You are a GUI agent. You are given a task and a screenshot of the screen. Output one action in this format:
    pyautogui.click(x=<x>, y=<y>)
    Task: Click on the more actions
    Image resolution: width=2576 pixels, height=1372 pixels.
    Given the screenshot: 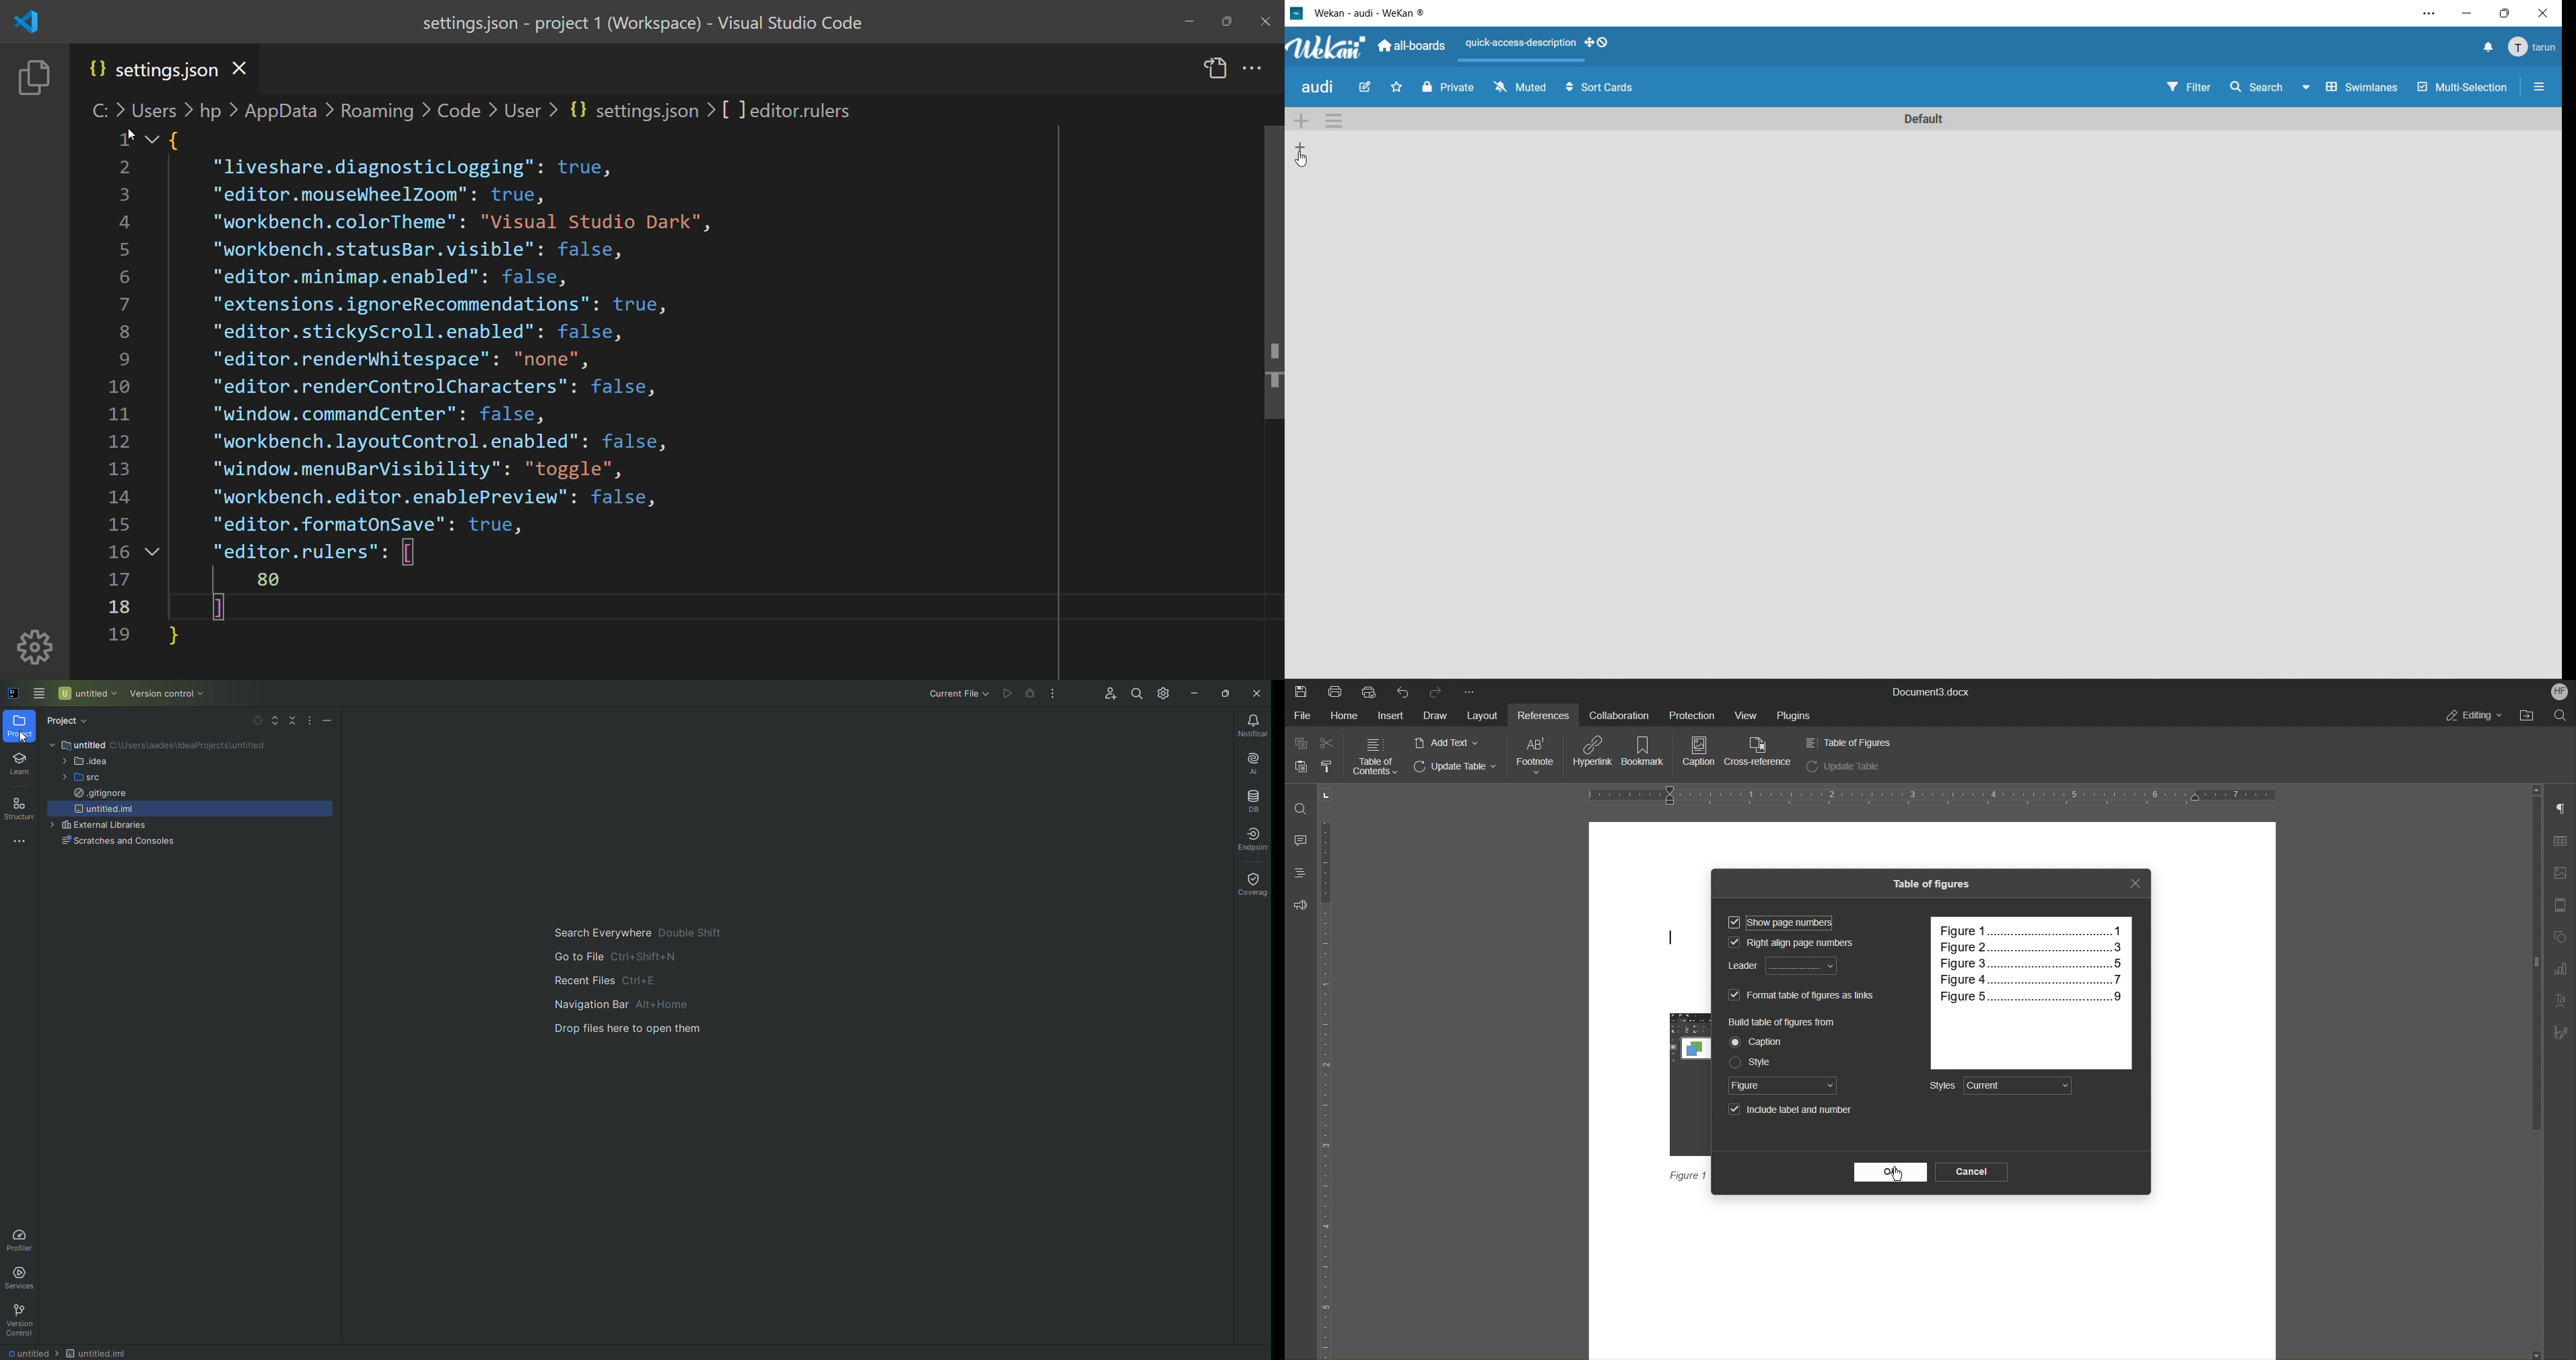 What is the action you would take?
    pyautogui.click(x=1254, y=66)
    